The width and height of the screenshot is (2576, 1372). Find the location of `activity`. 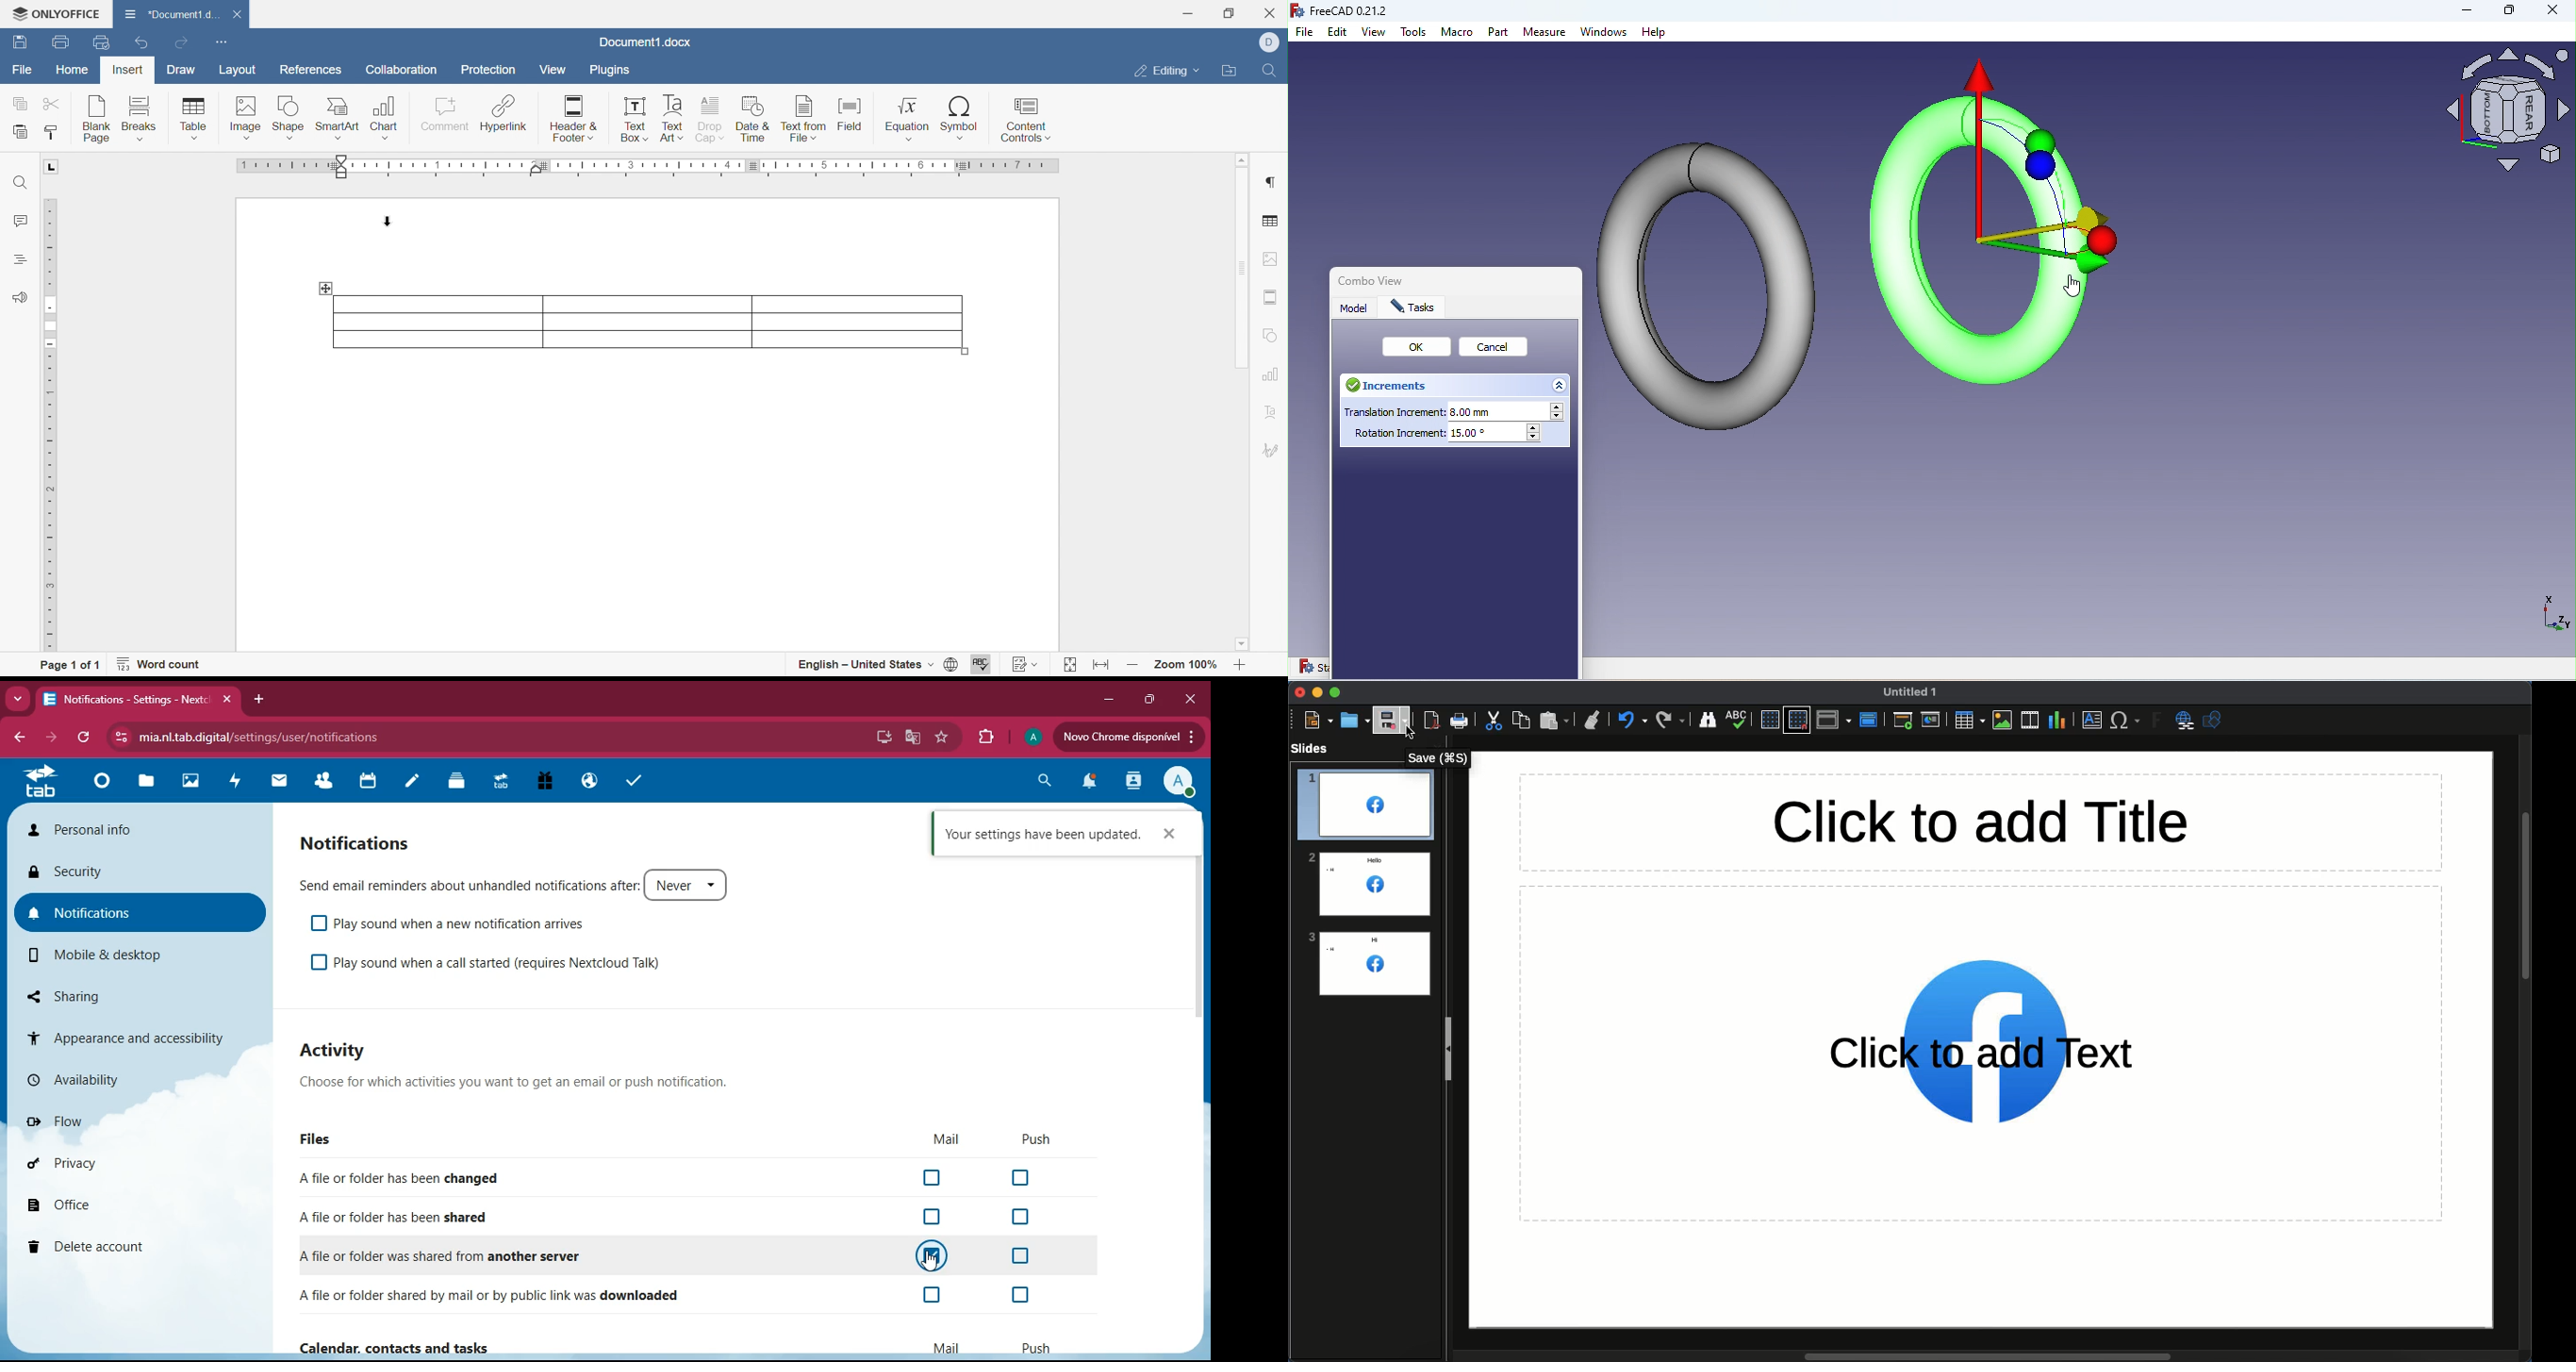

activity is located at coordinates (339, 1051).